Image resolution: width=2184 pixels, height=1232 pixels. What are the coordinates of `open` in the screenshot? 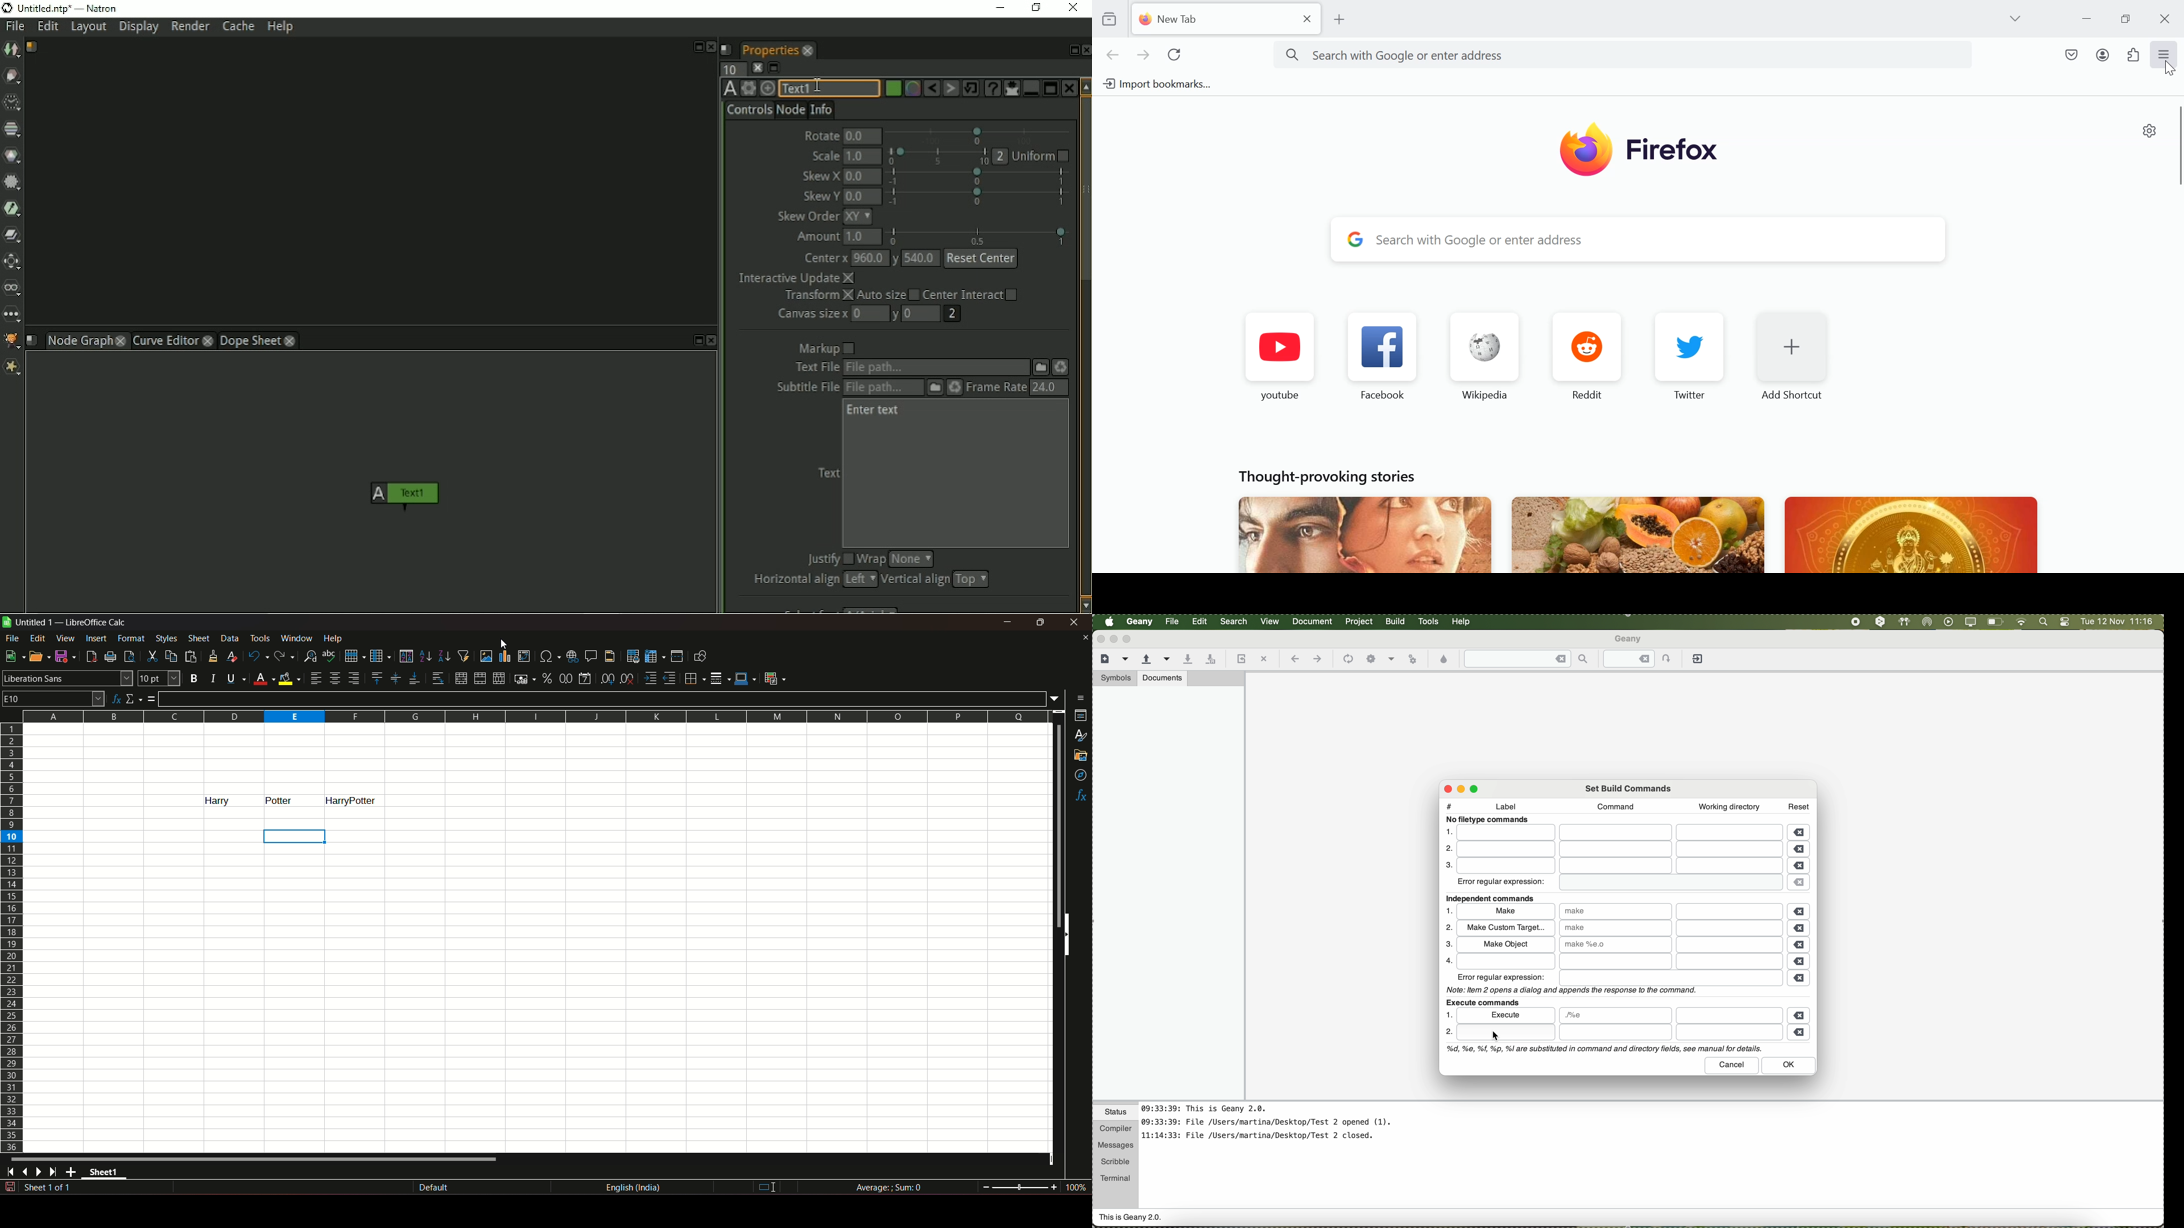 It's located at (37, 656).